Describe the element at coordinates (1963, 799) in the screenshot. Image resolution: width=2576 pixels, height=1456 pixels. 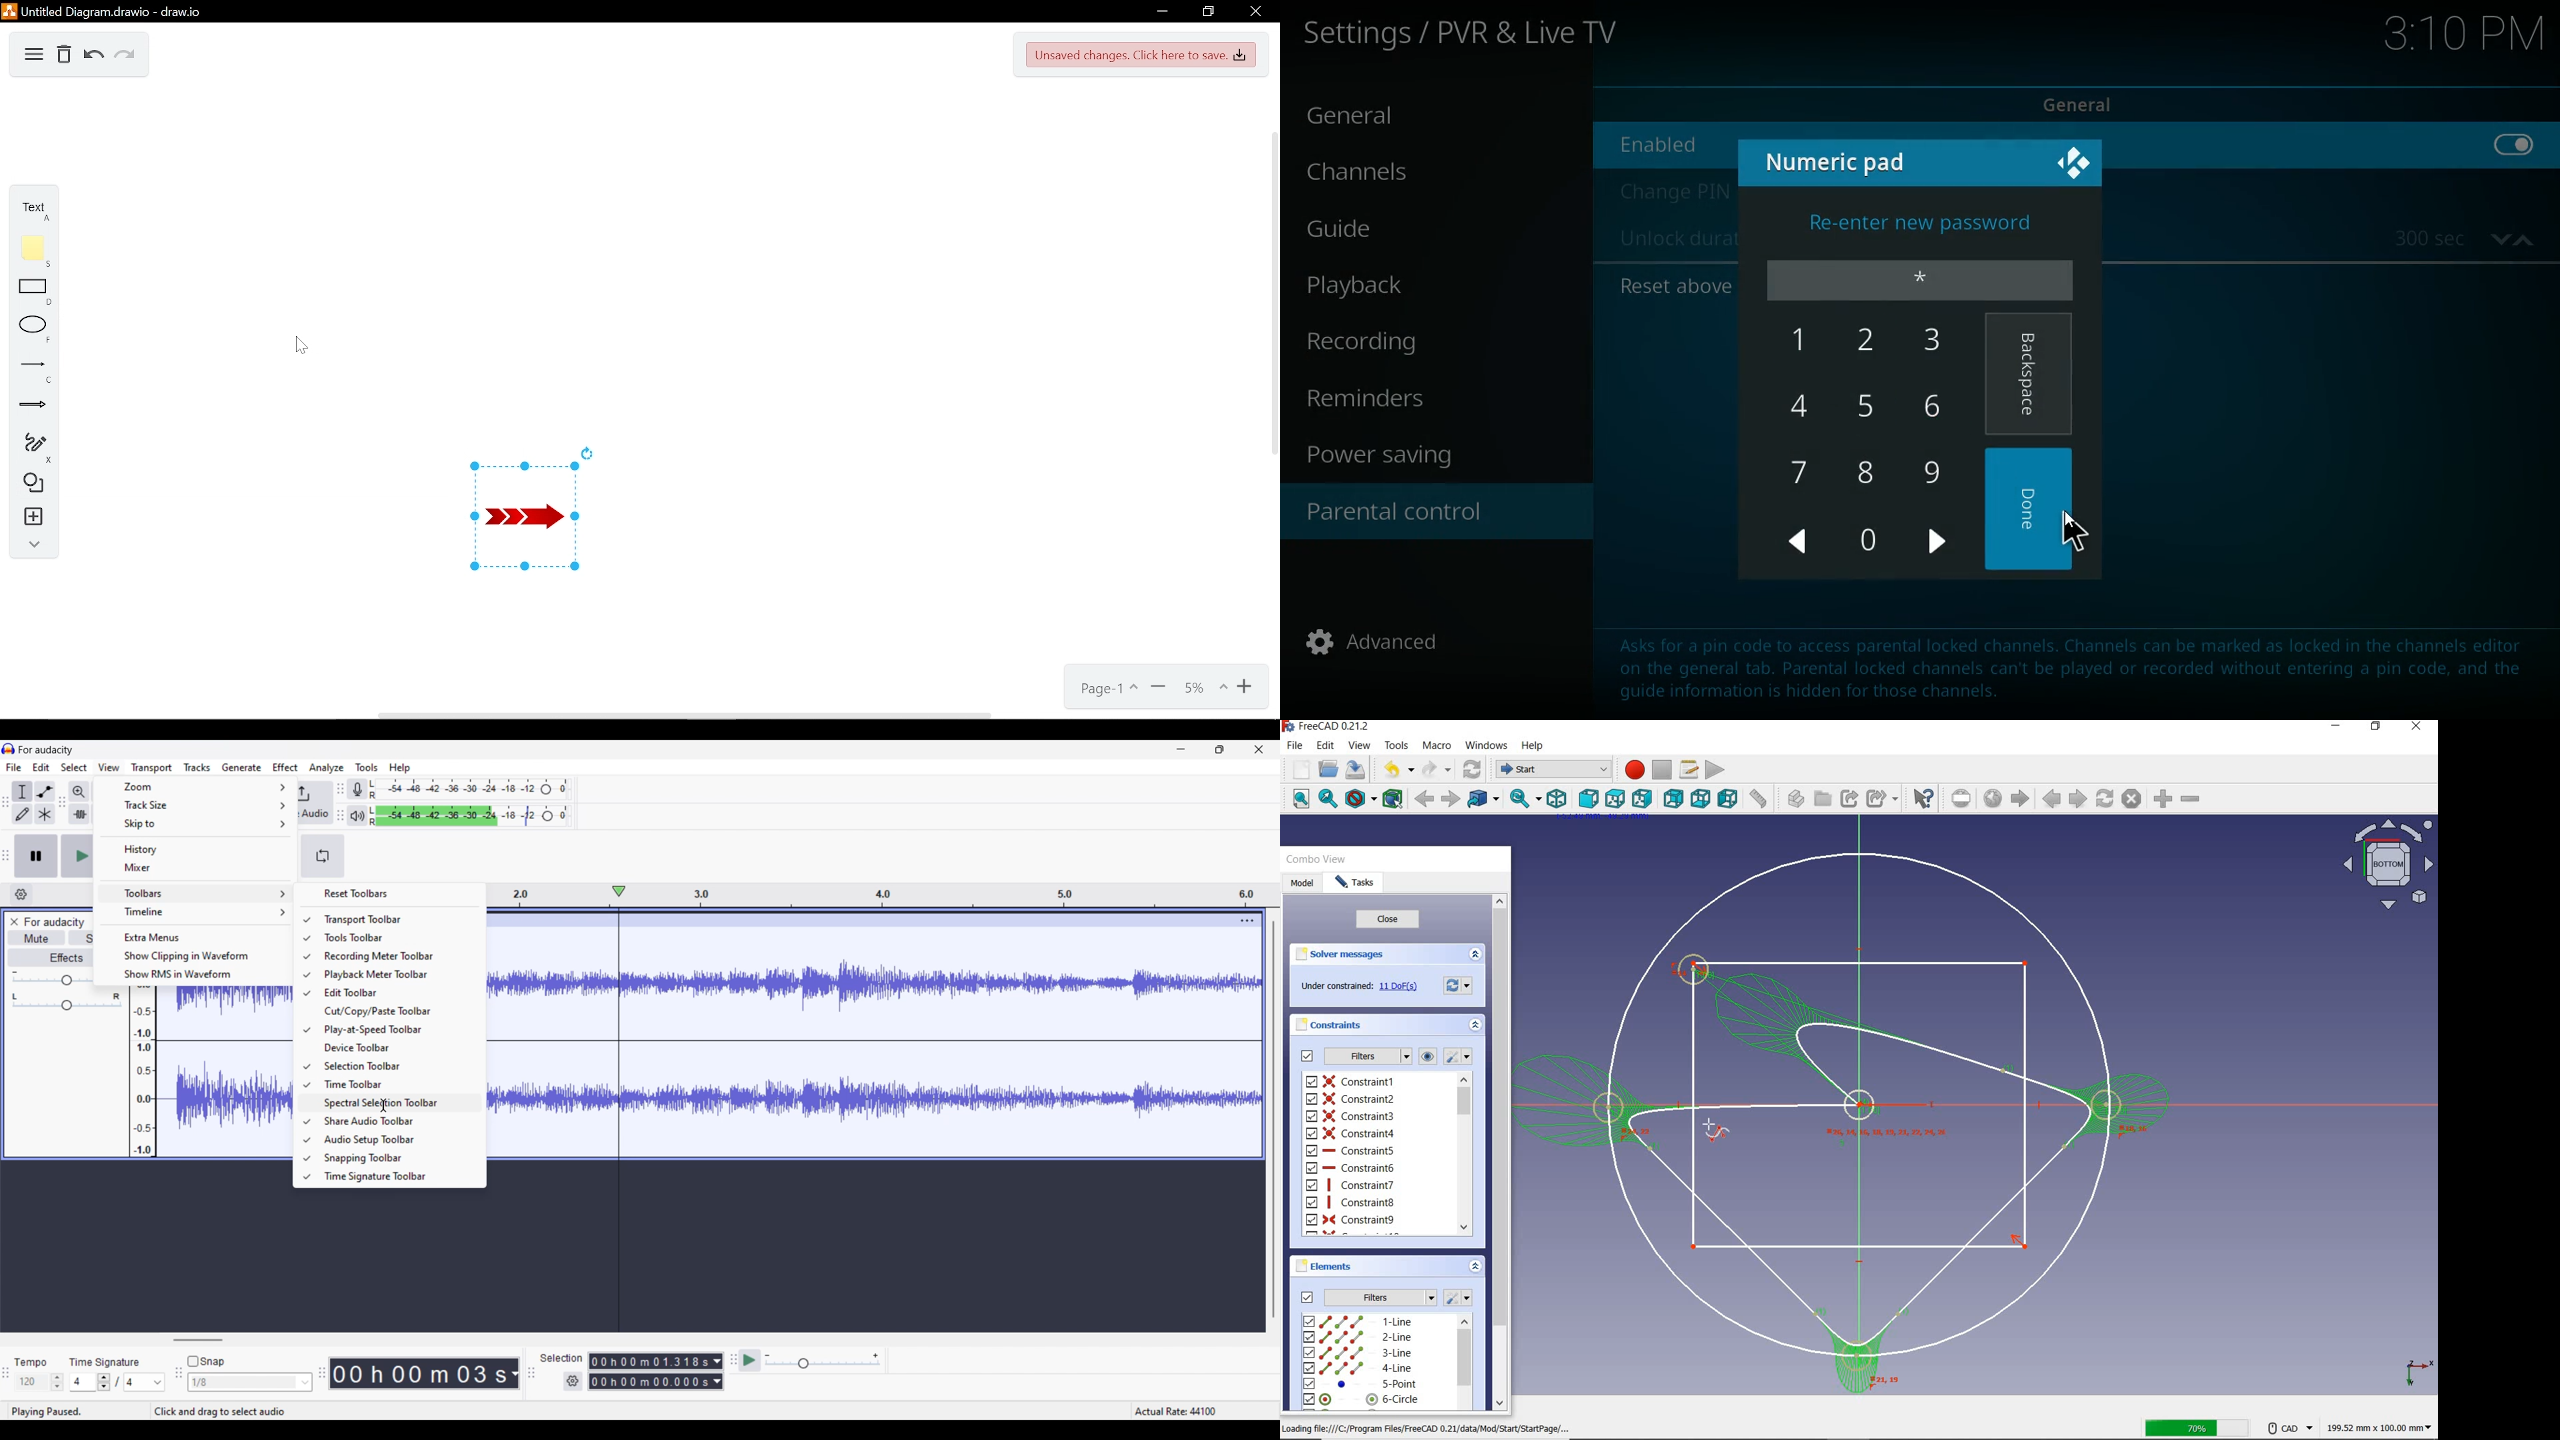
I see `set url` at that location.